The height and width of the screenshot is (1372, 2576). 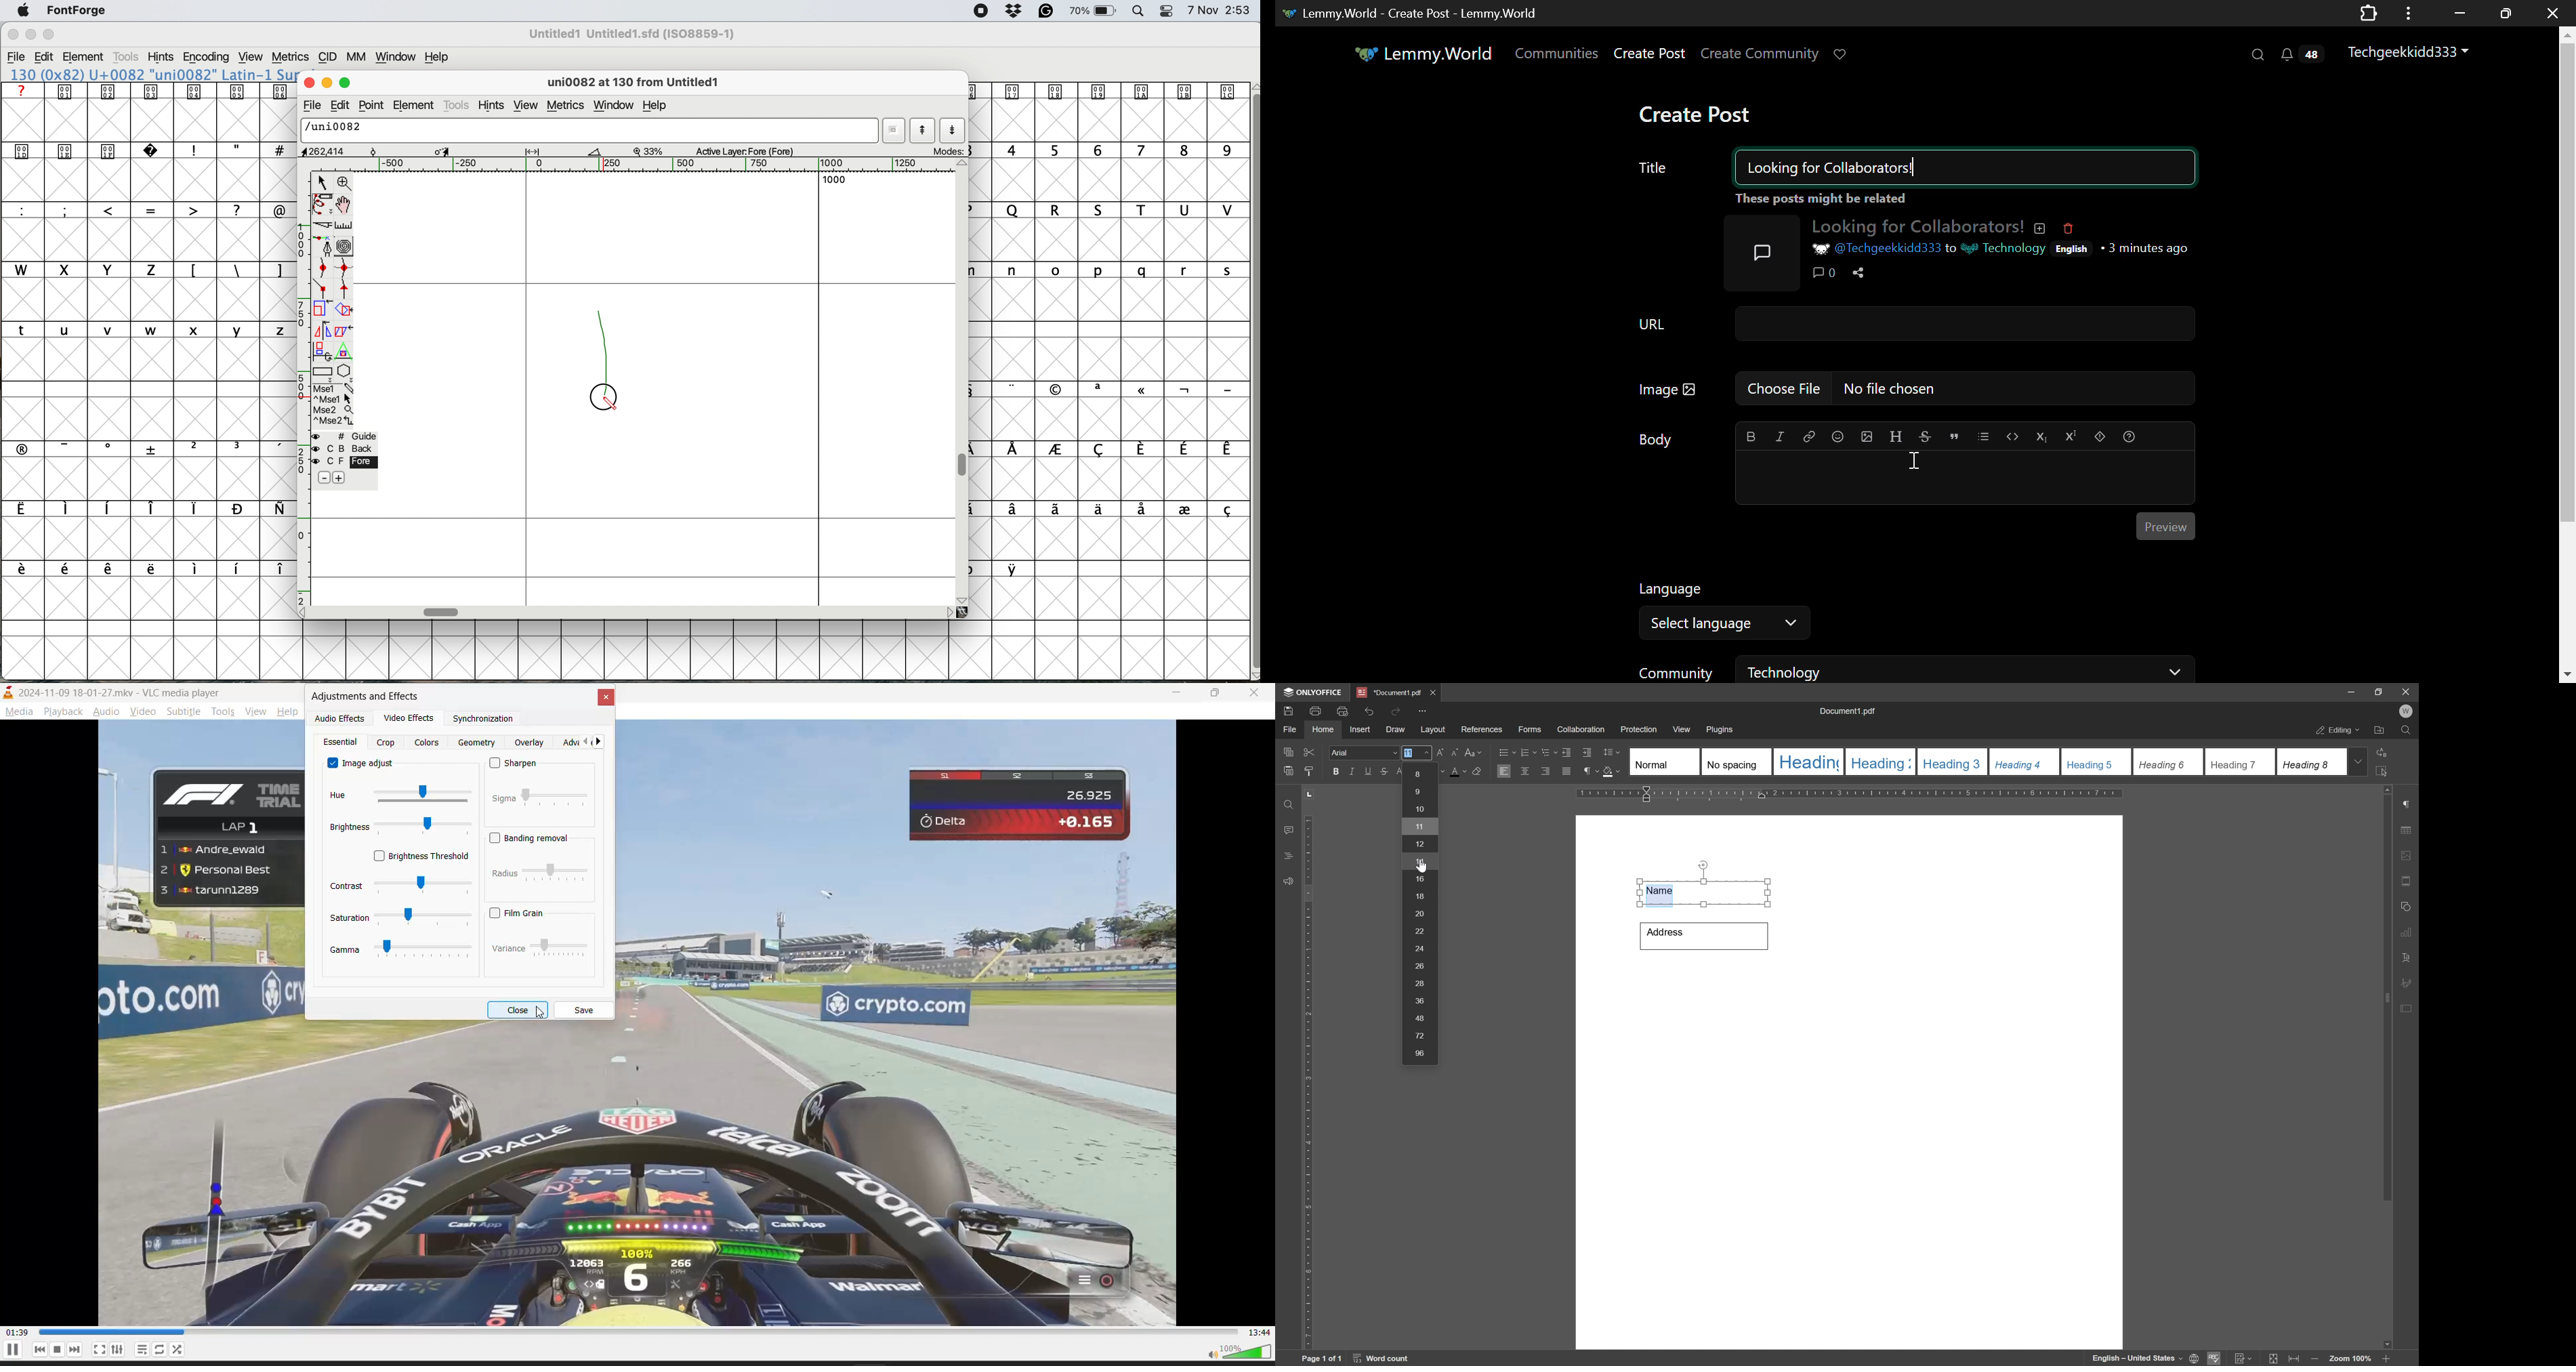 What do you see at coordinates (2243, 1359) in the screenshot?
I see `track changes` at bounding box center [2243, 1359].